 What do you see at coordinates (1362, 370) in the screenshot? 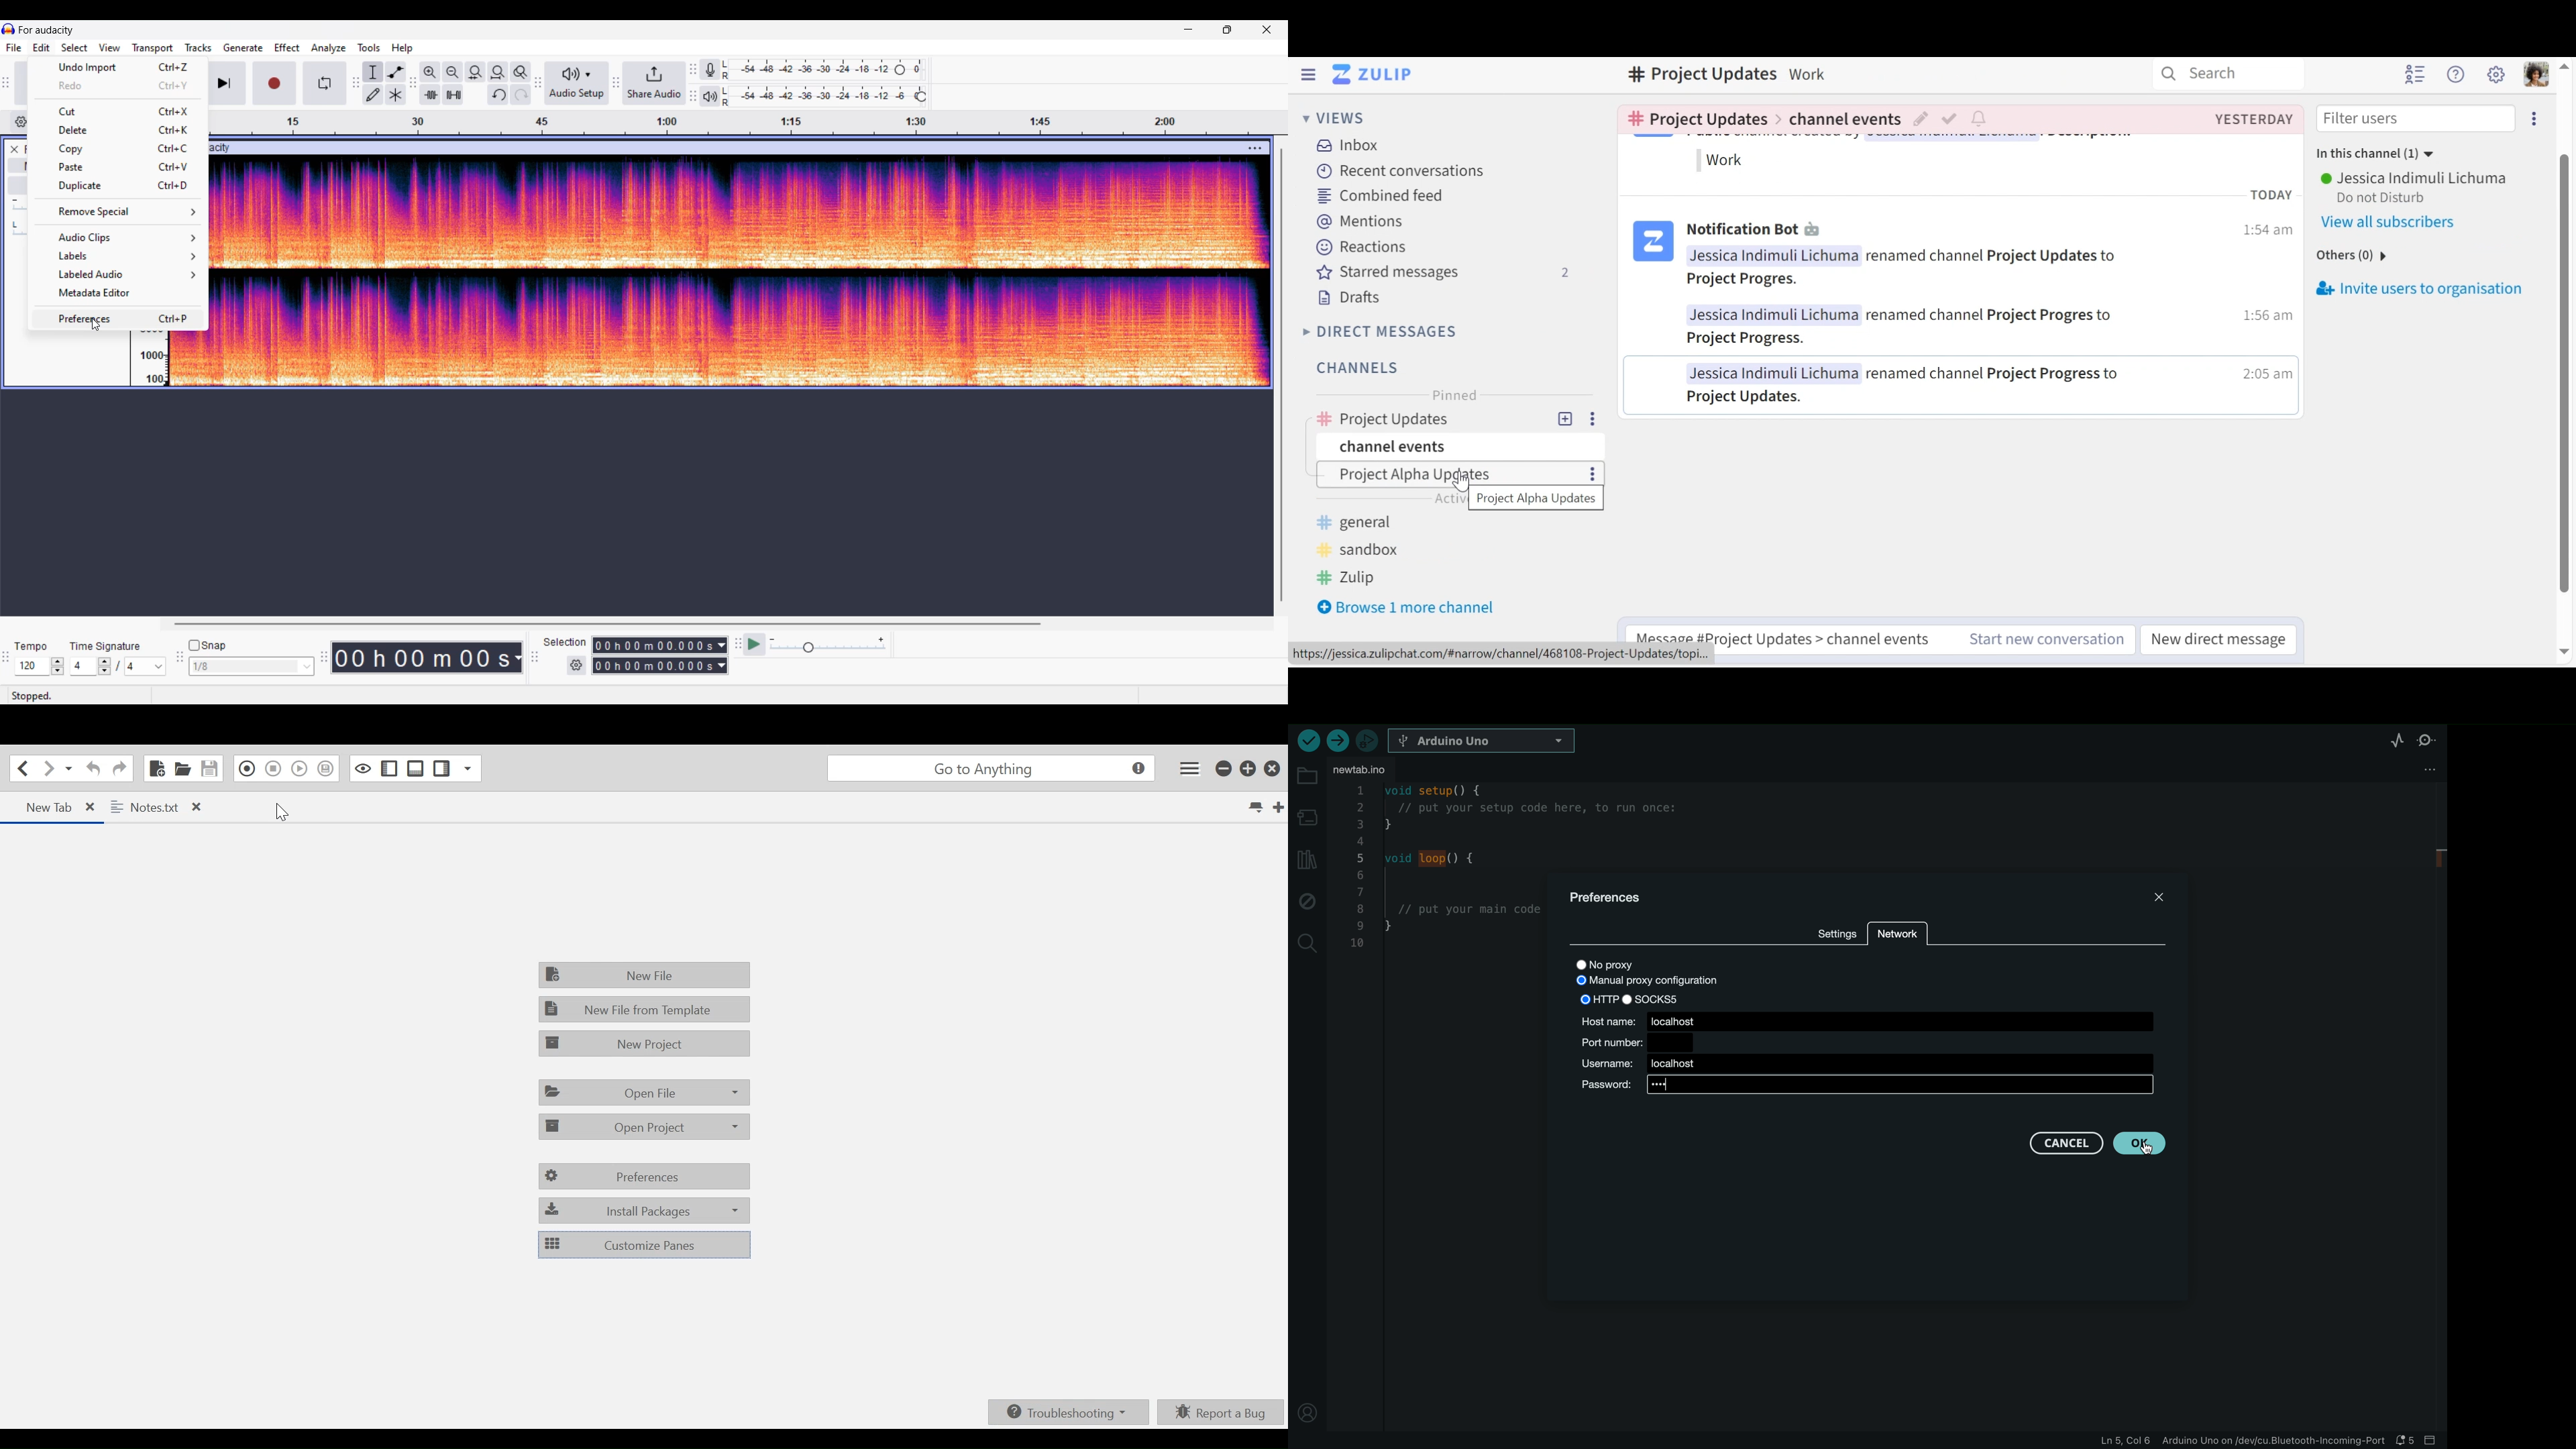
I see `Channels` at bounding box center [1362, 370].